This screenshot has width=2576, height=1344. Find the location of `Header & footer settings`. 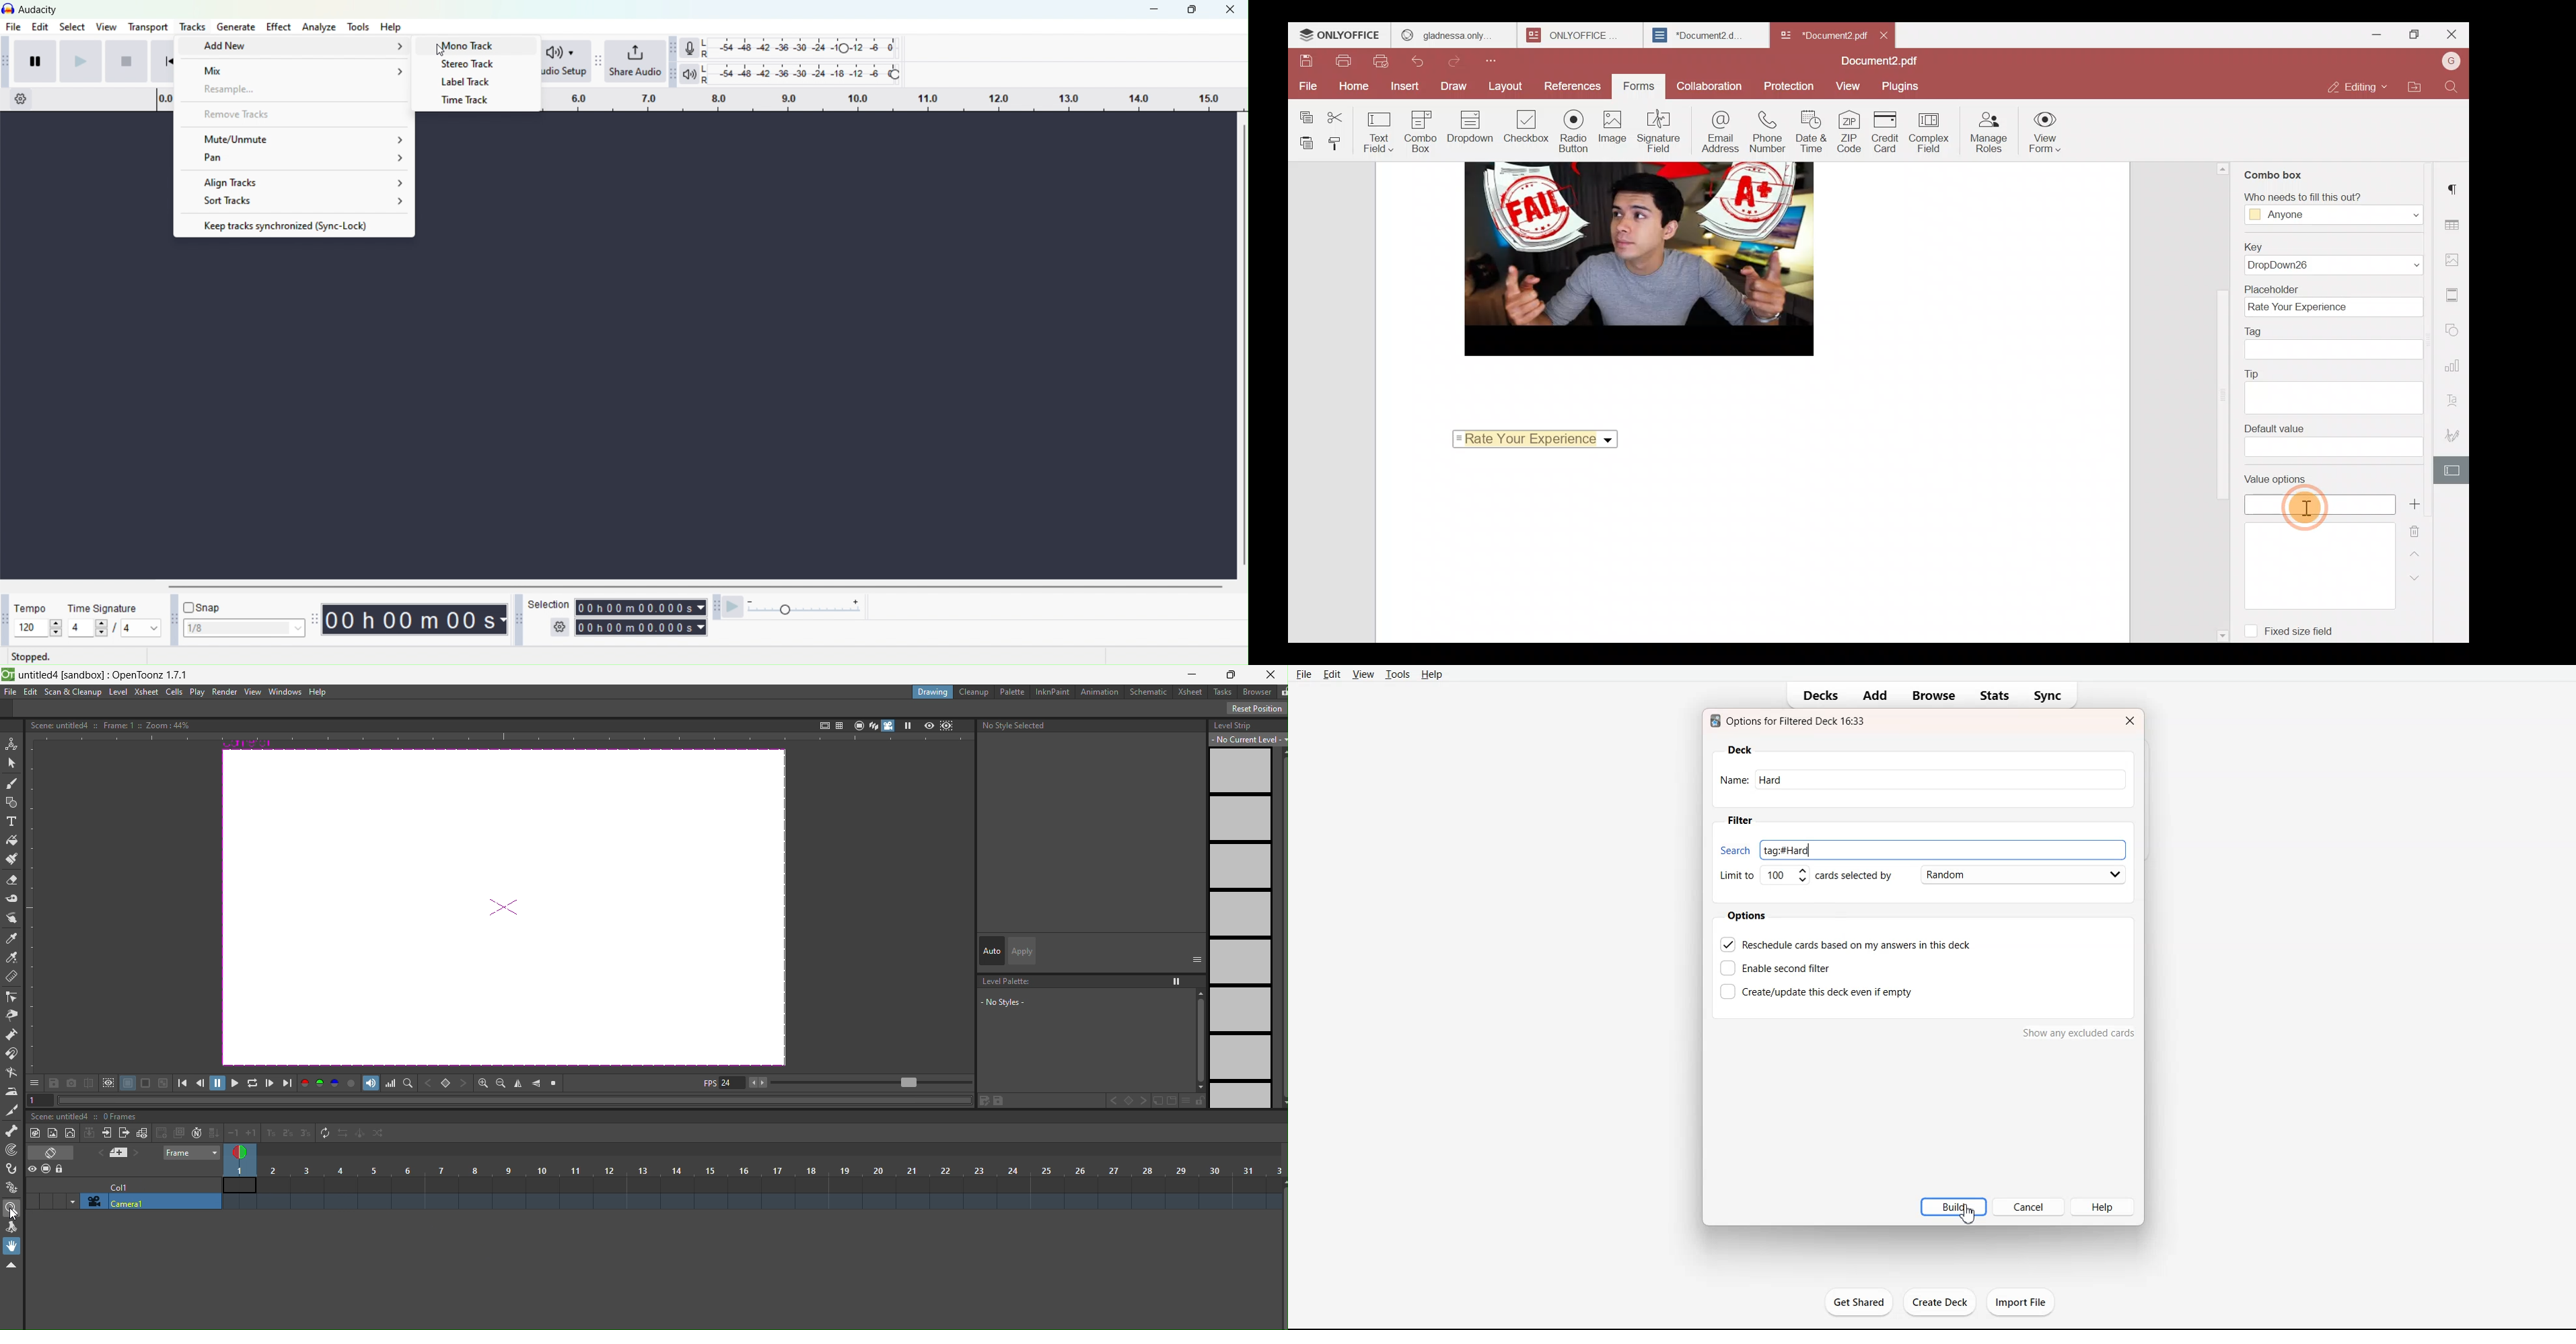

Header & footer settings is located at coordinates (2454, 296).